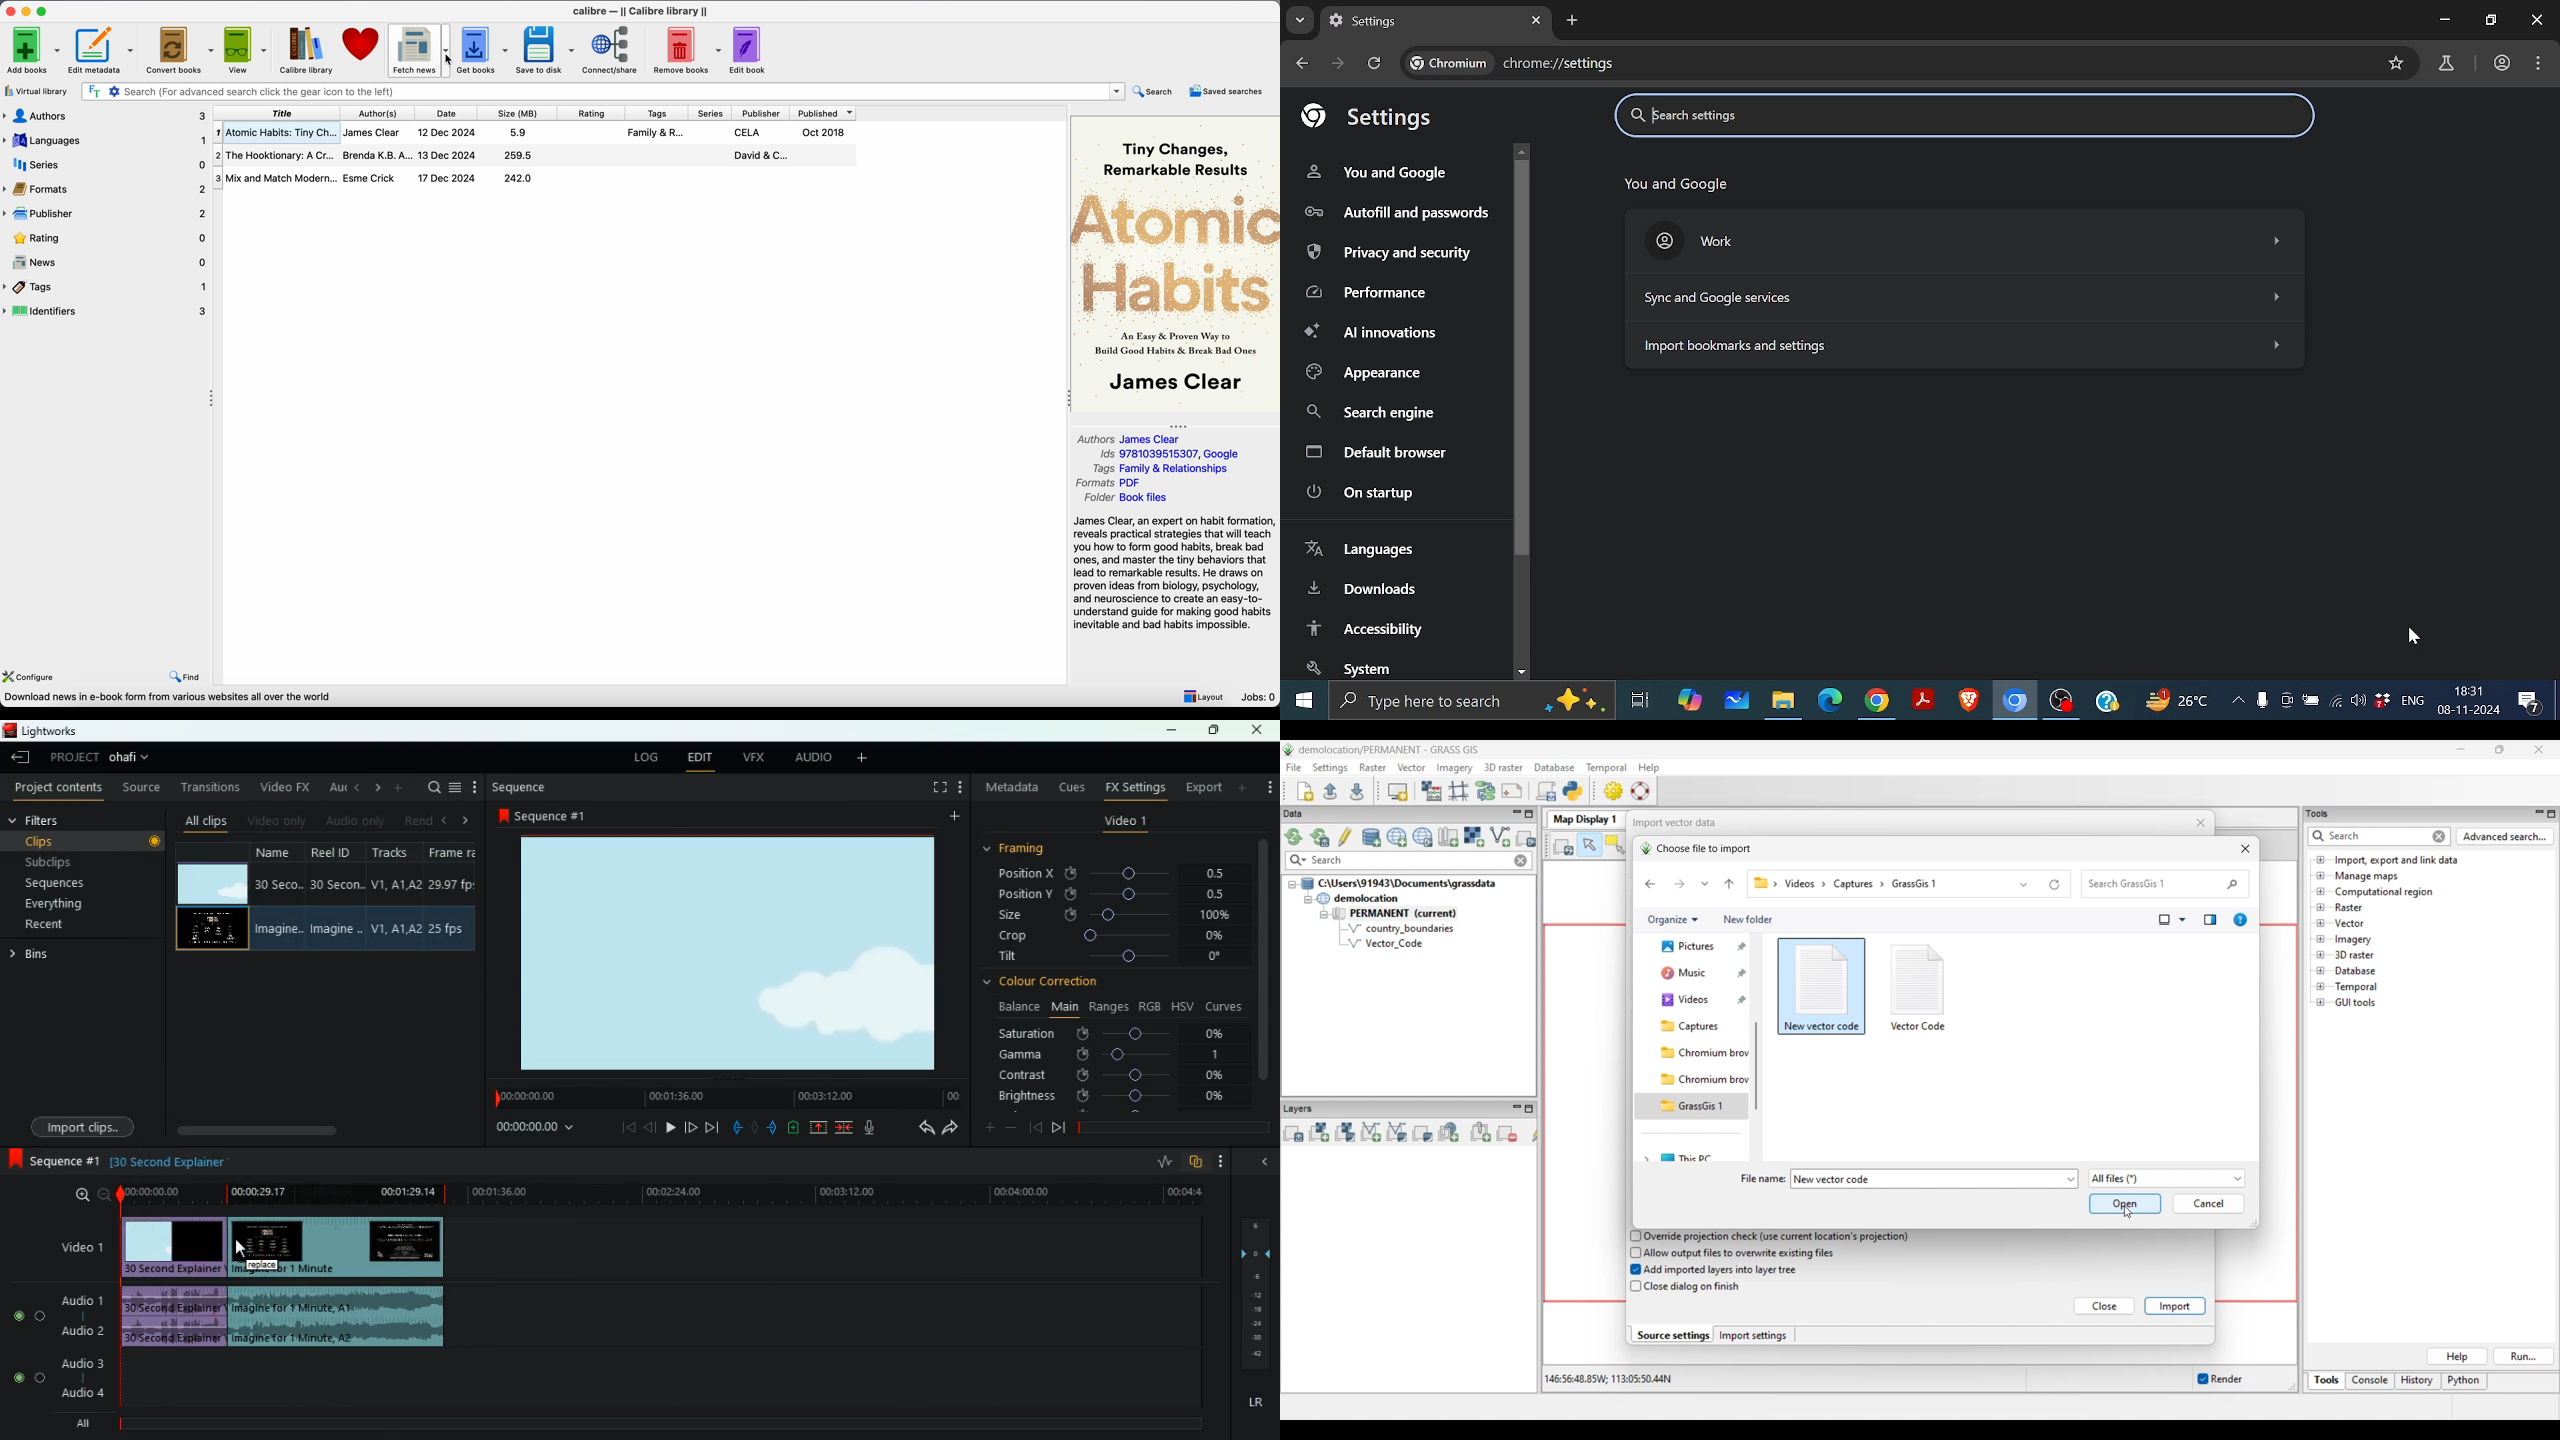 Image resolution: width=2576 pixels, height=1456 pixels. Describe the element at coordinates (1642, 703) in the screenshot. I see `task view` at that location.